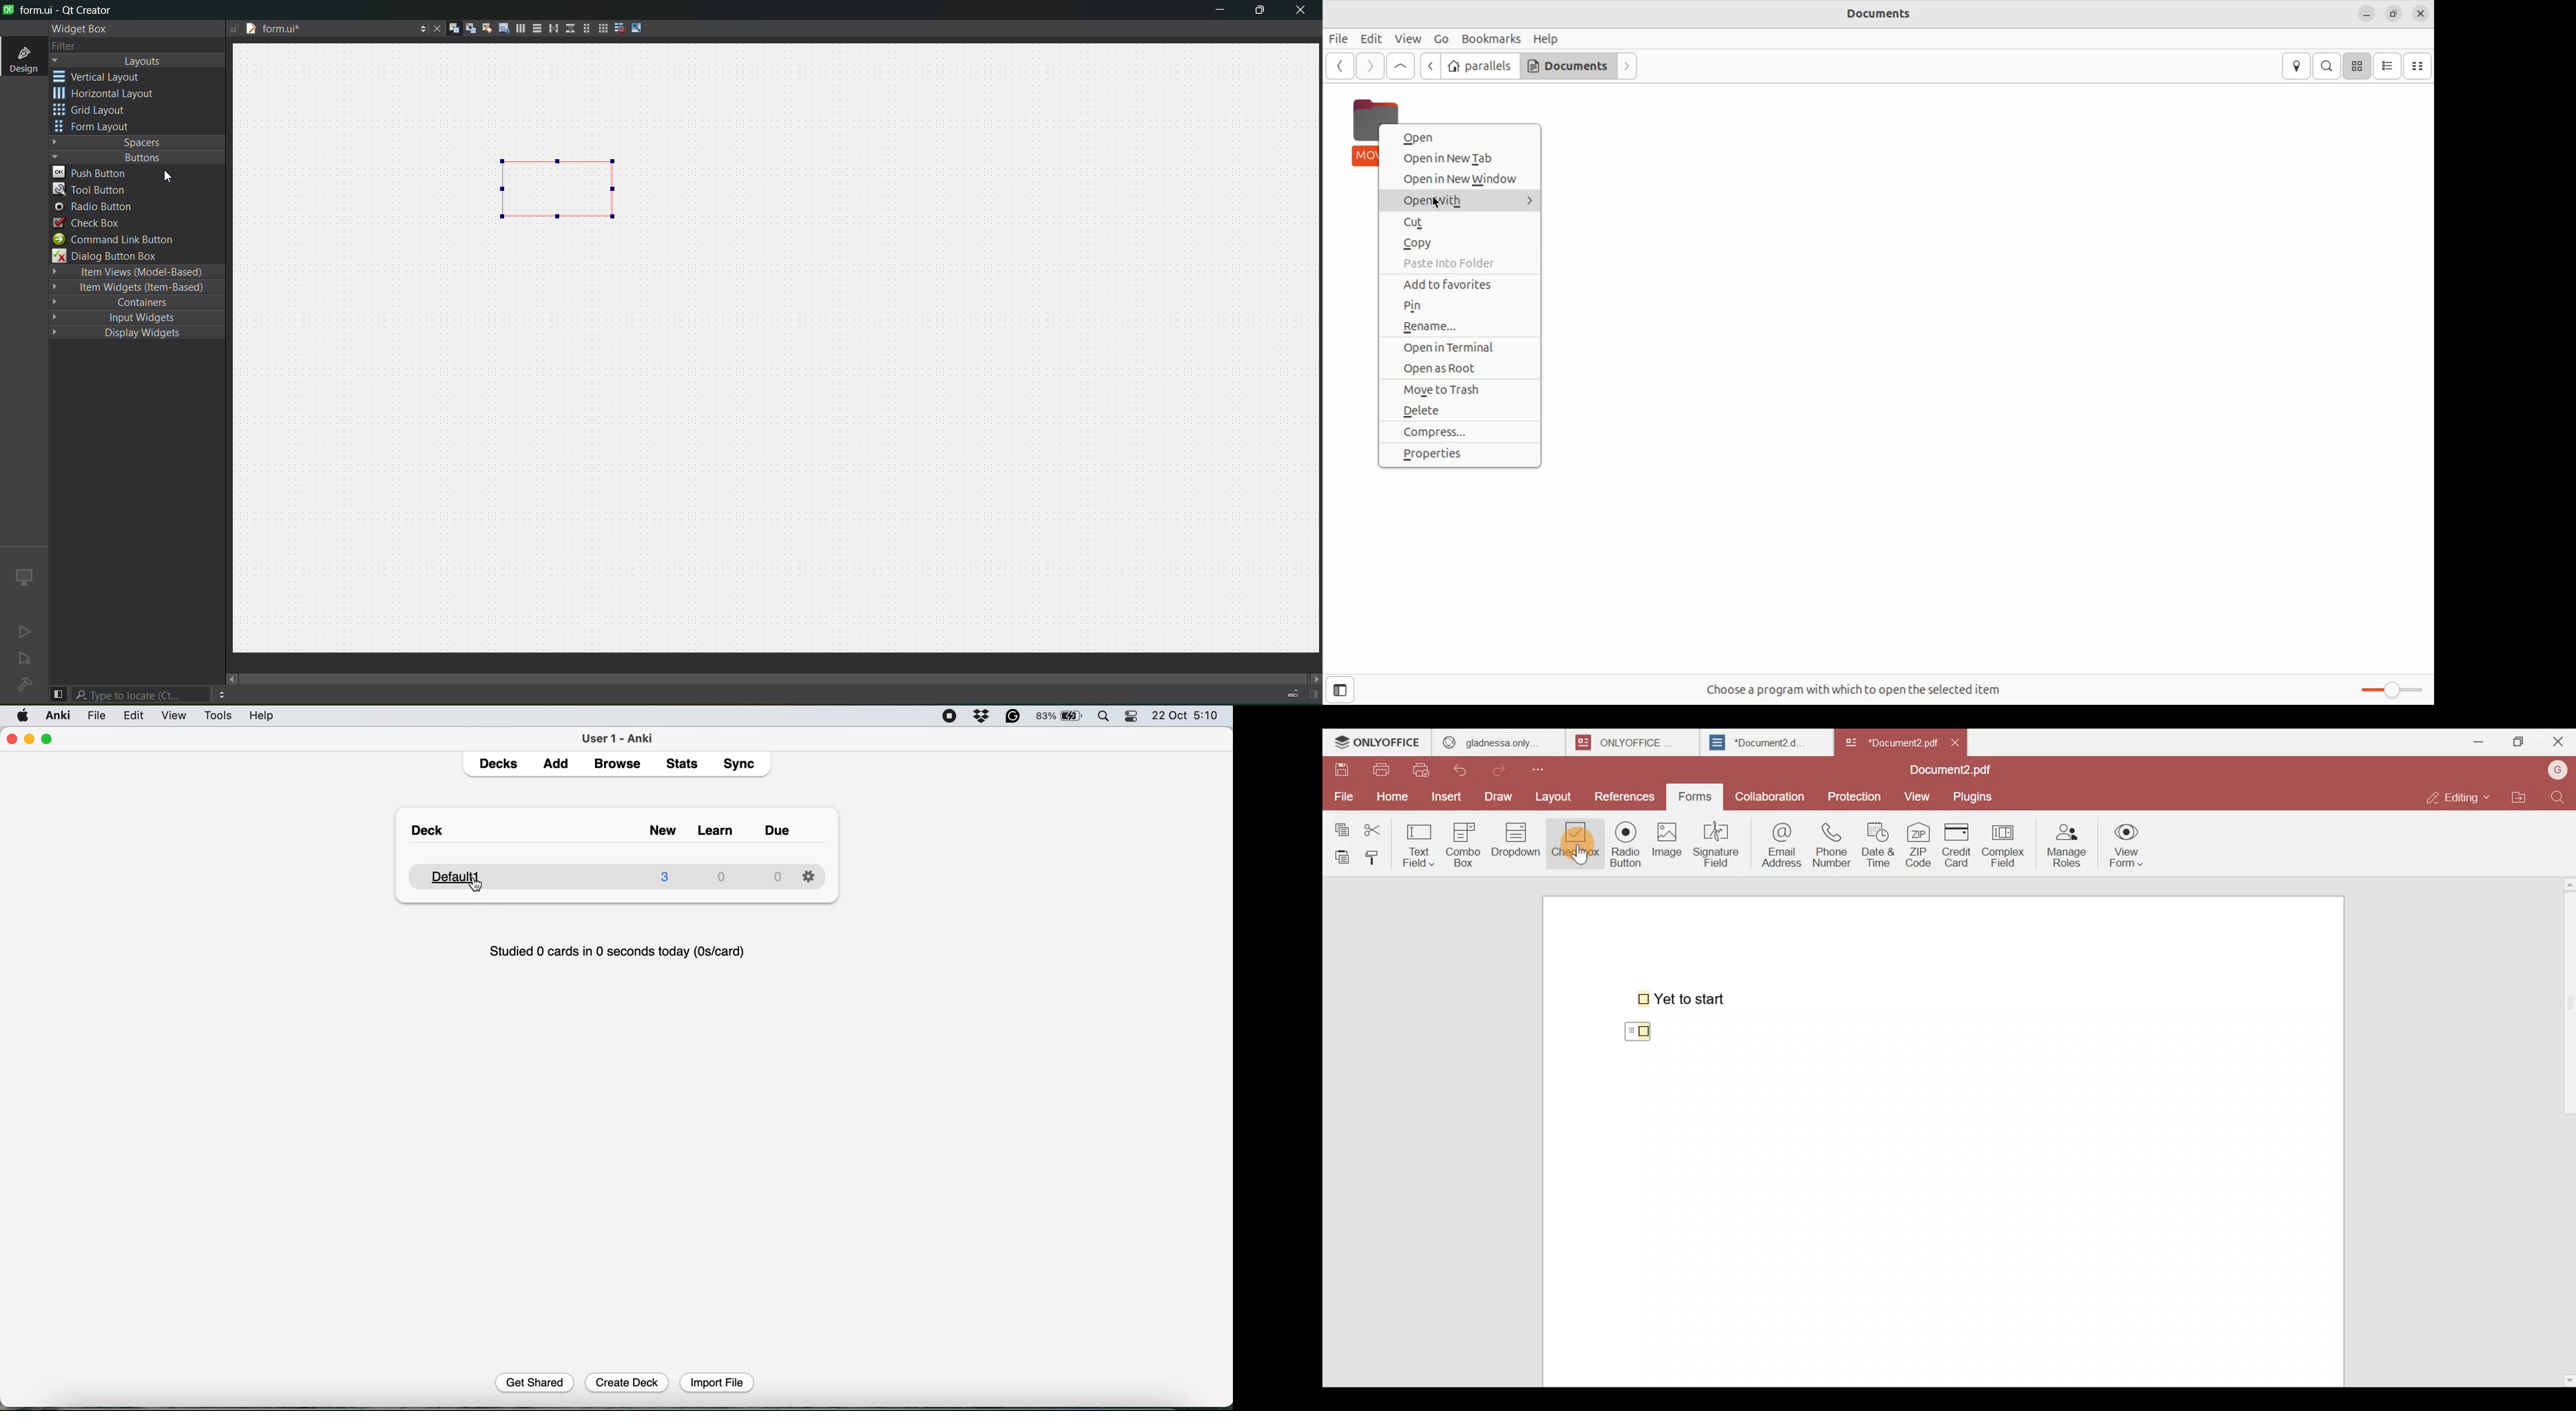  Describe the element at coordinates (63, 45) in the screenshot. I see `filter` at that location.